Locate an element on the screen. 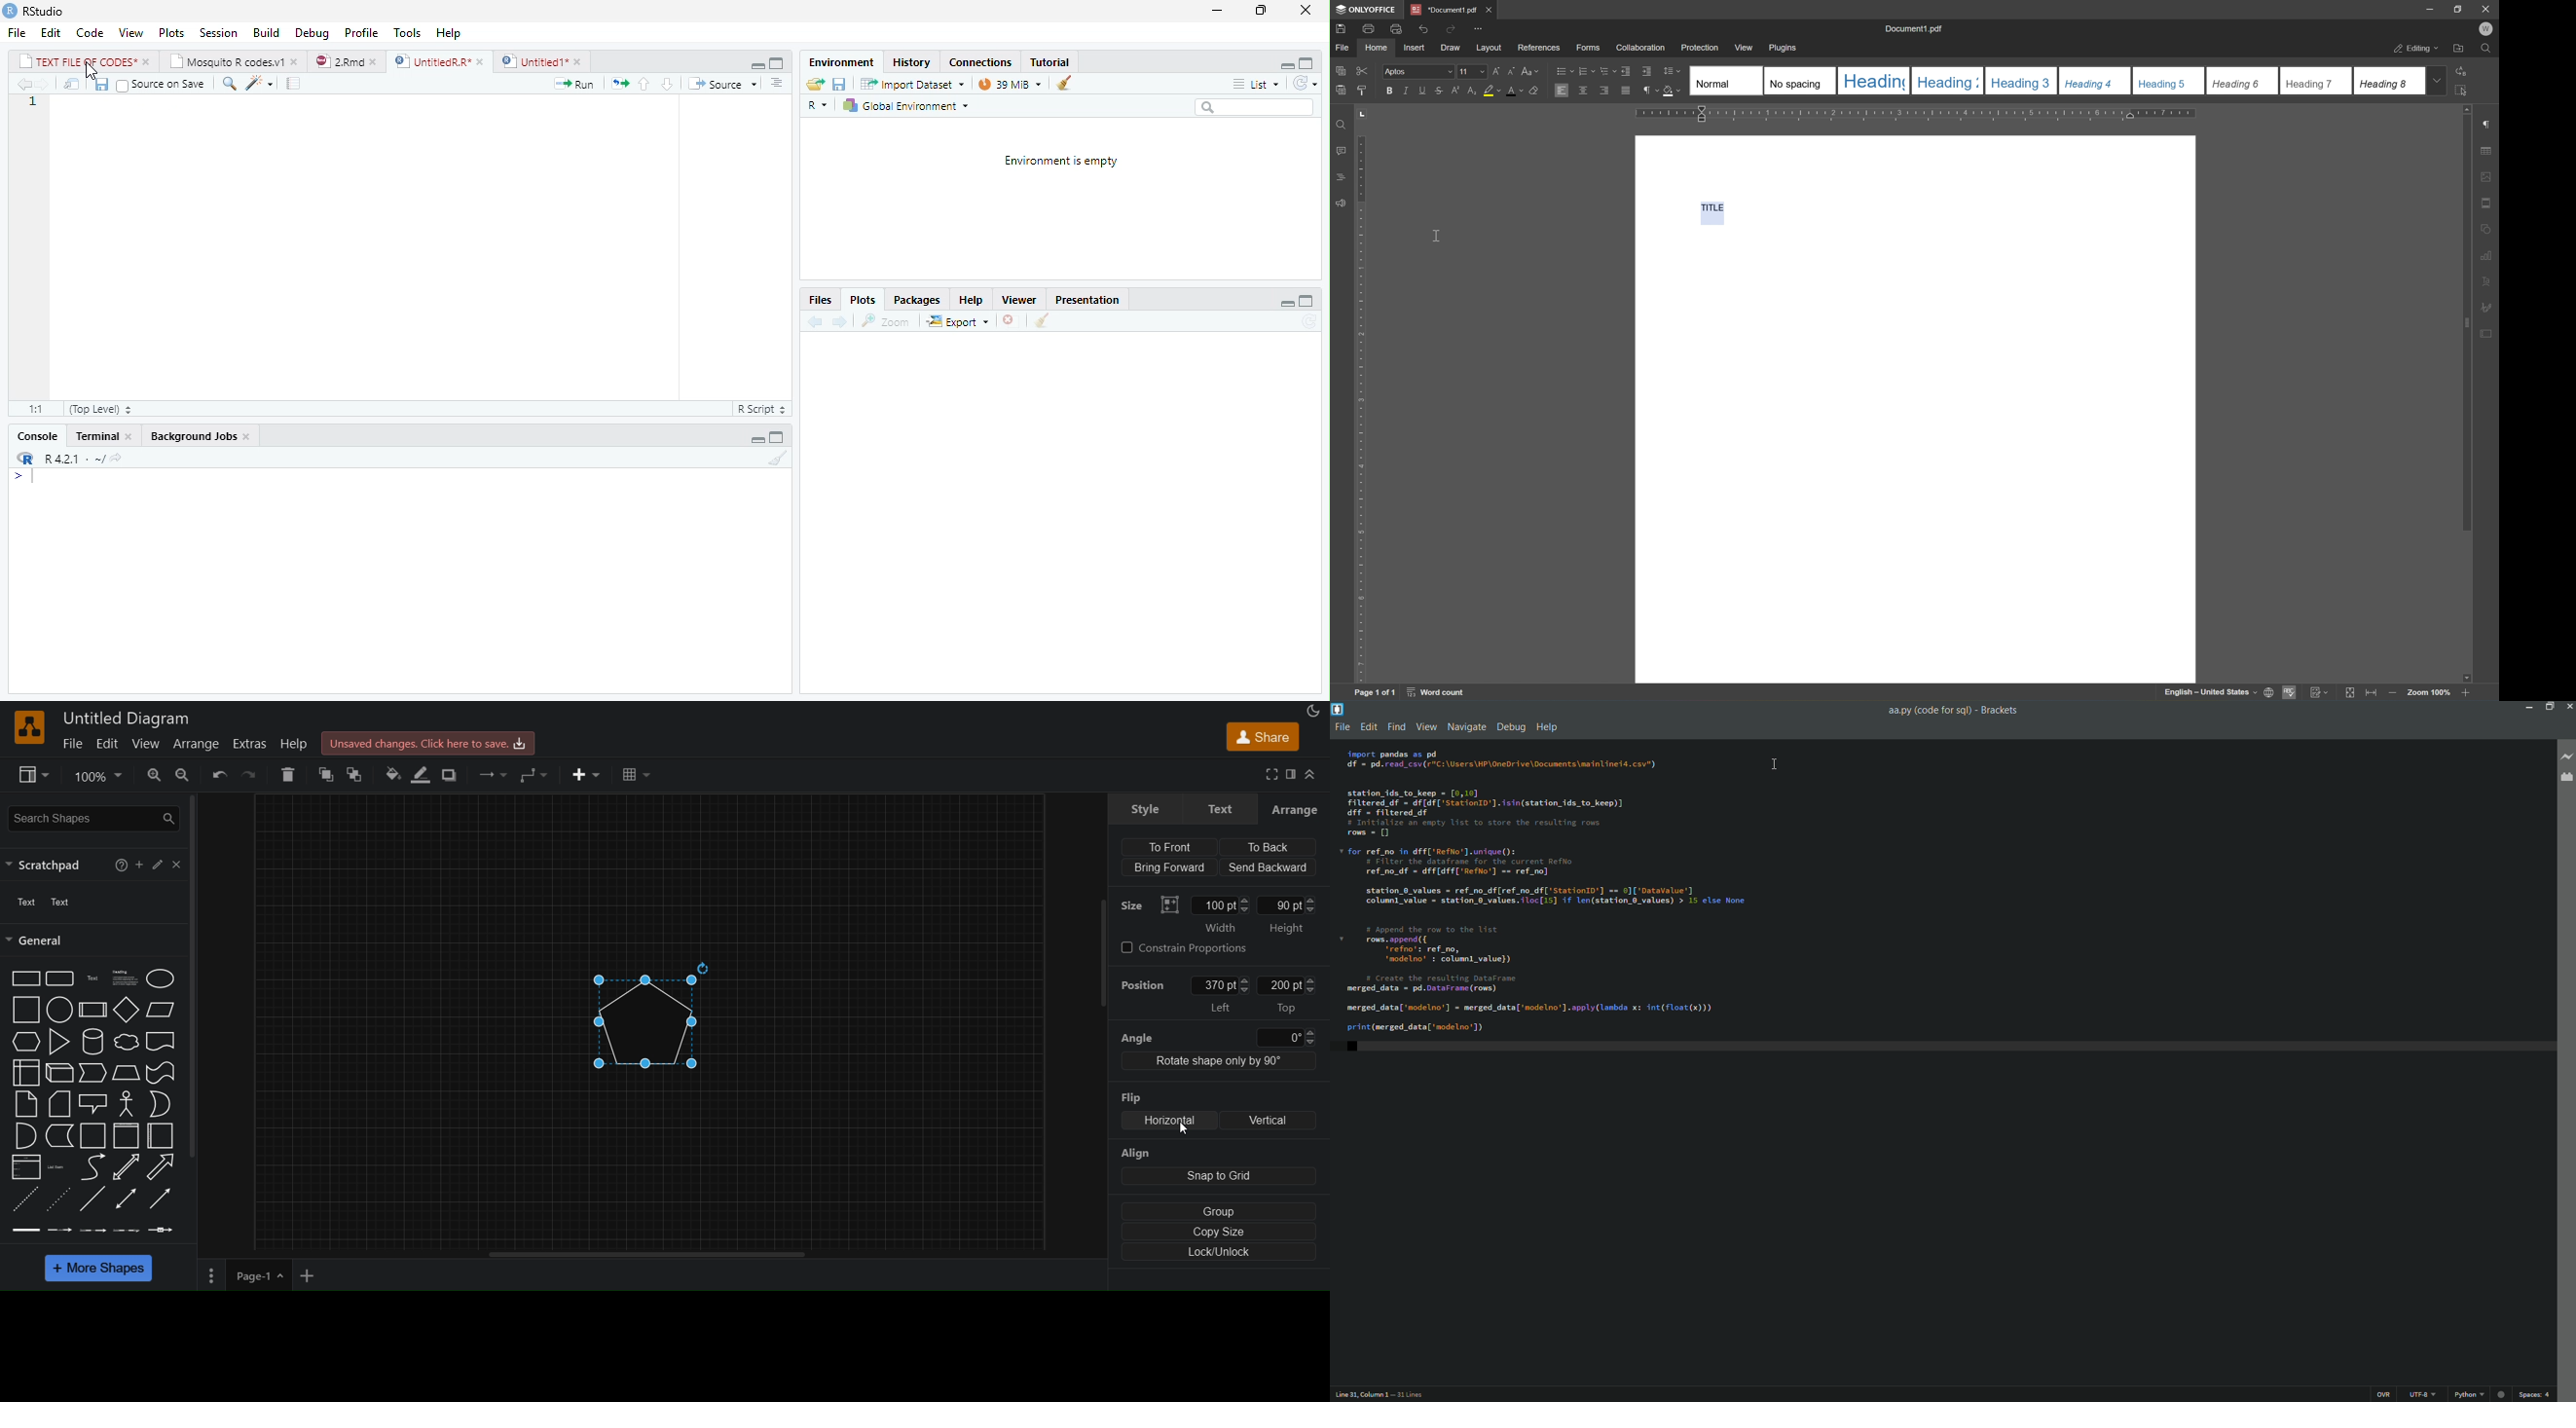 This screenshot has height=1428, width=2576. extras is located at coordinates (251, 745).